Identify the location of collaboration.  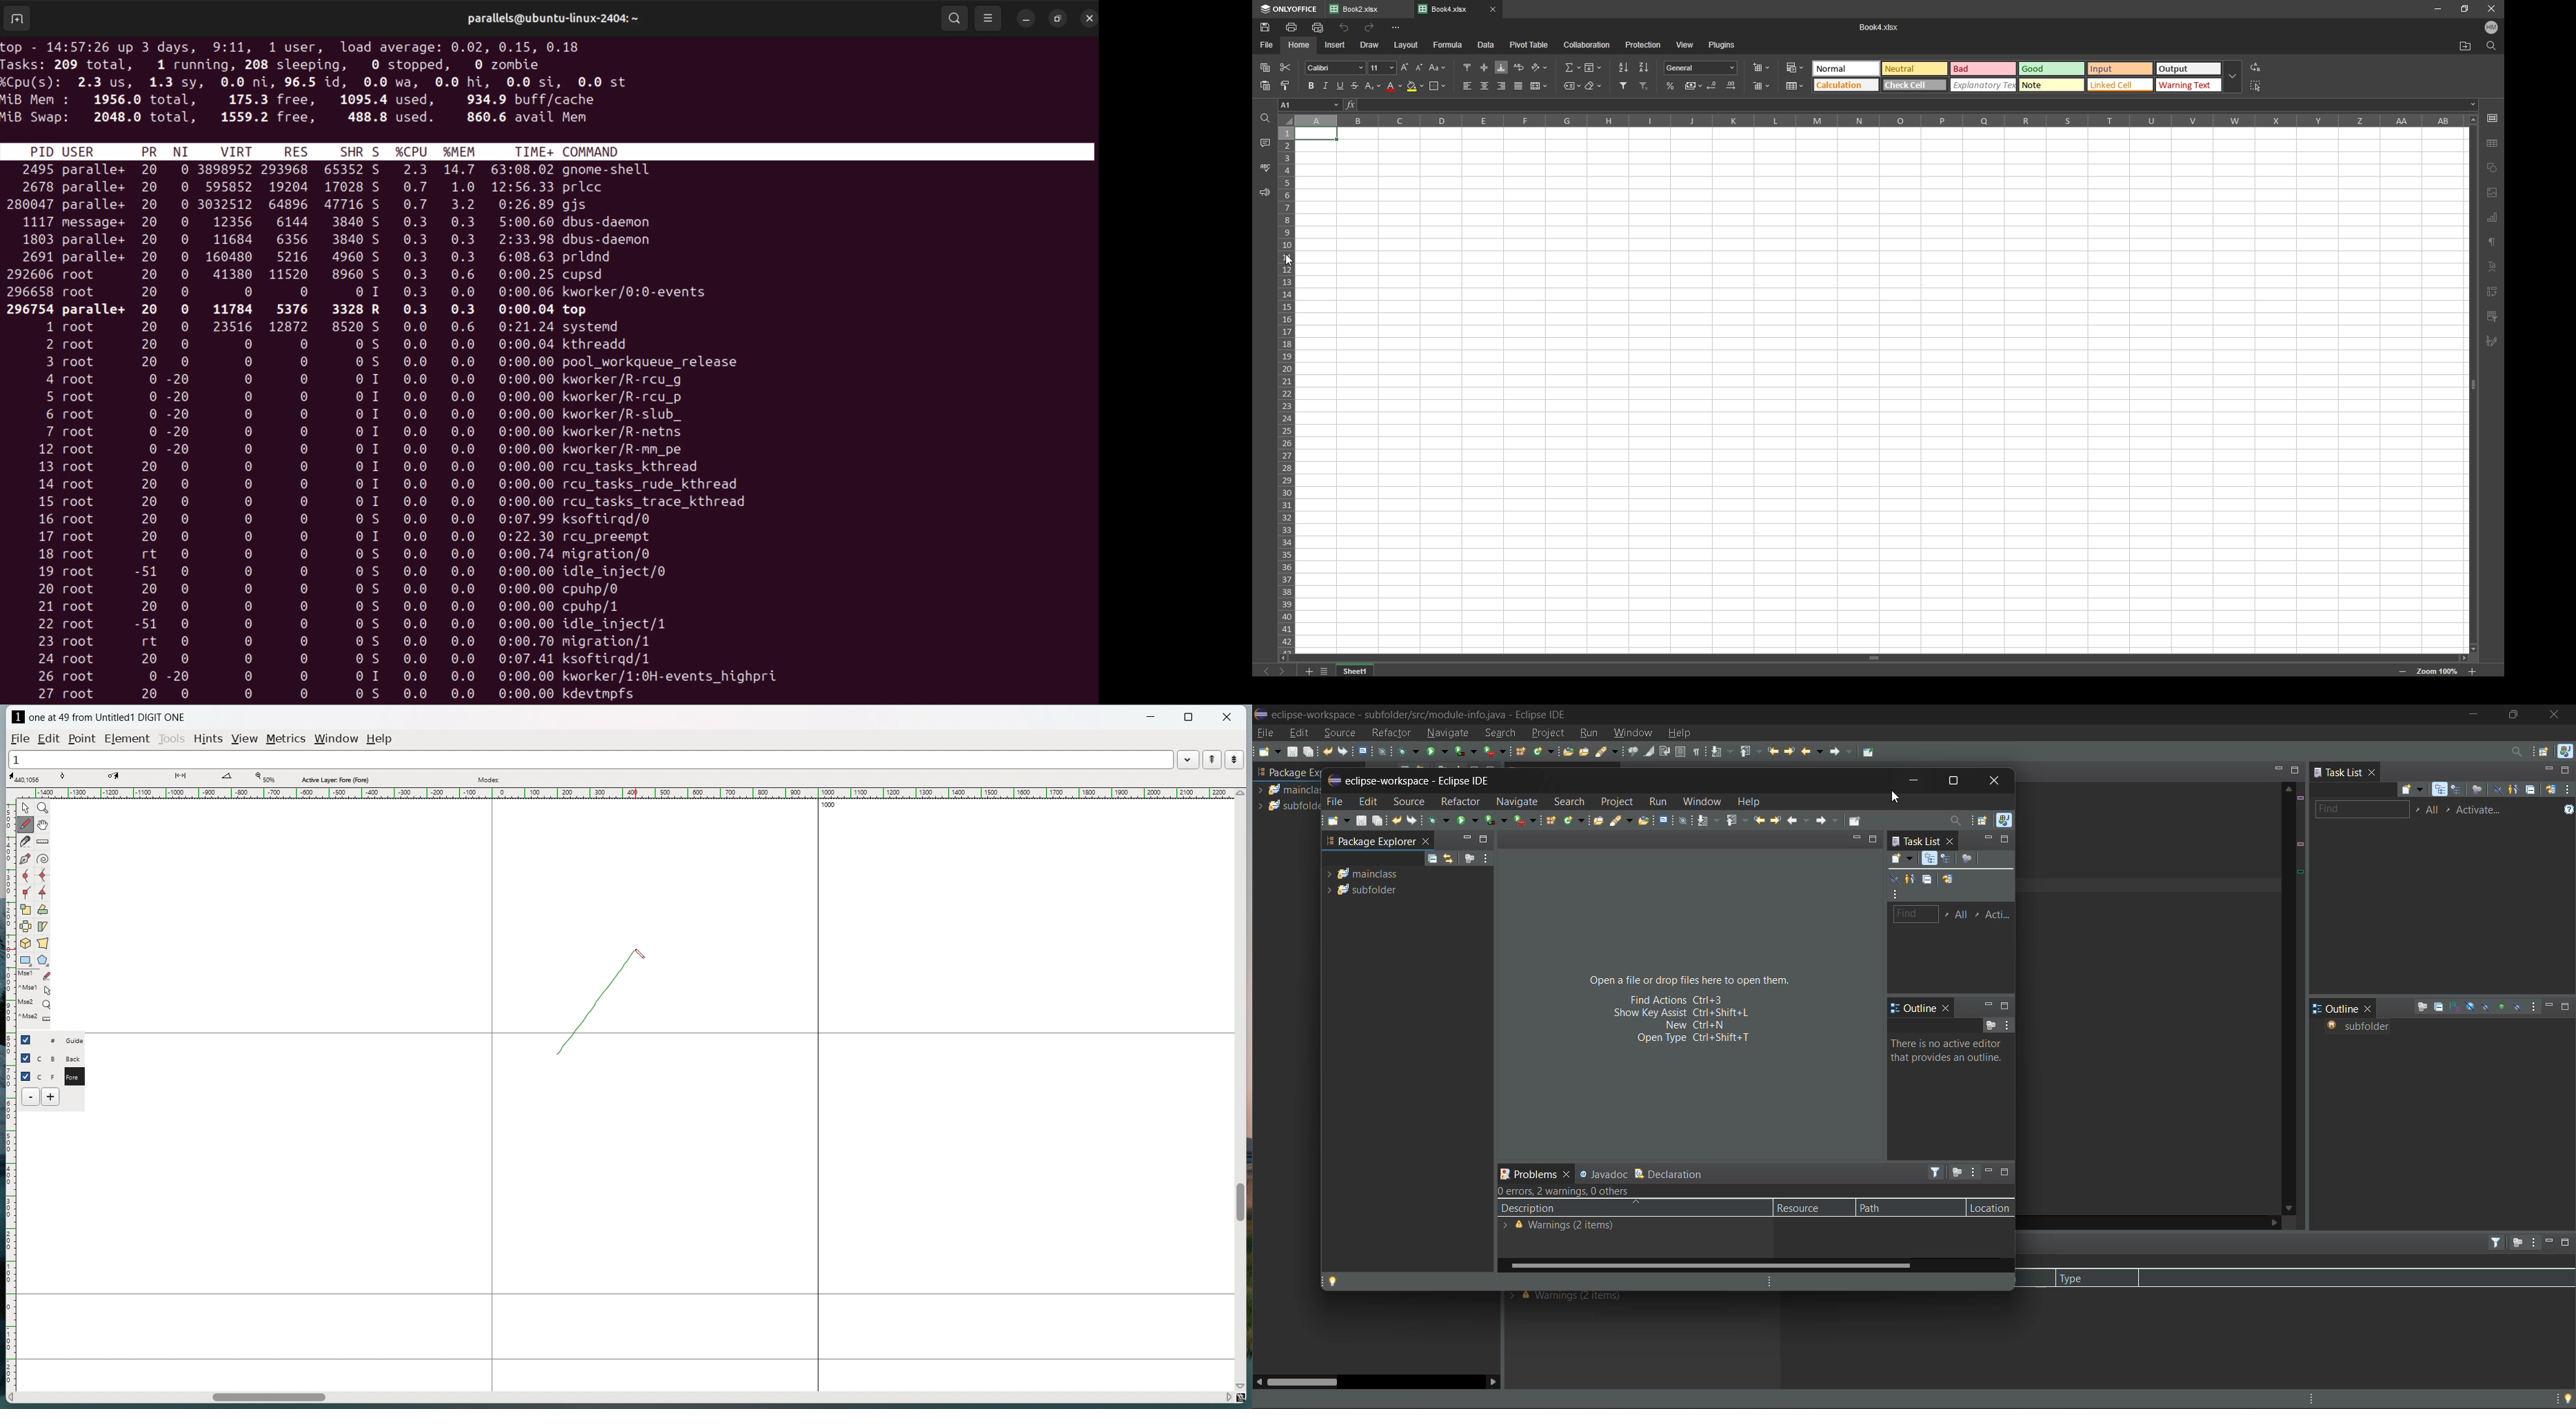
(1589, 44).